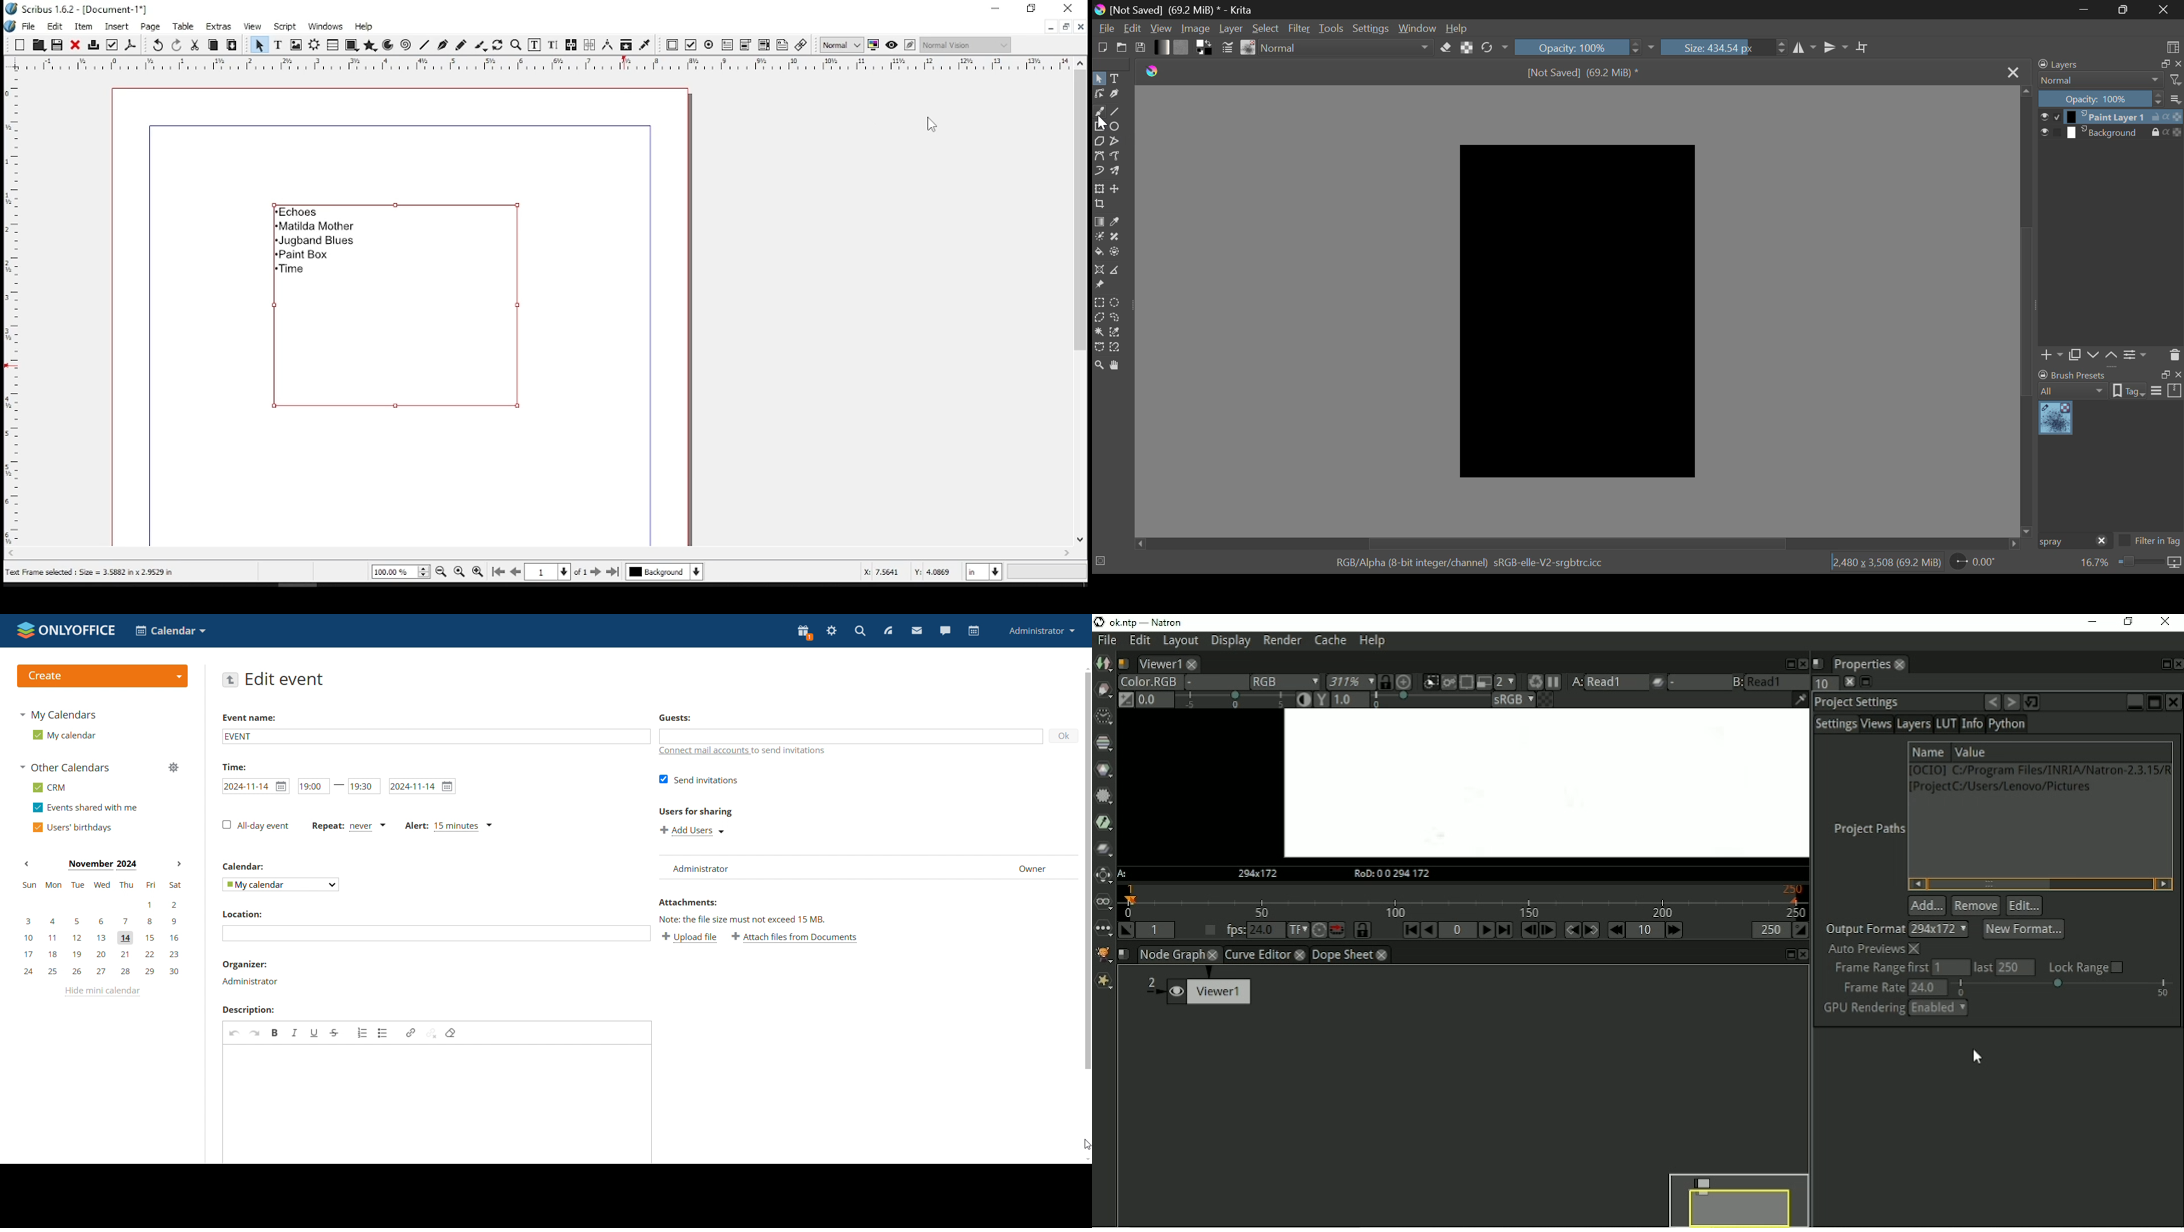 This screenshot has height=1232, width=2184. What do you see at coordinates (2027, 310) in the screenshot?
I see `Scroll Bar` at bounding box center [2027, 310].